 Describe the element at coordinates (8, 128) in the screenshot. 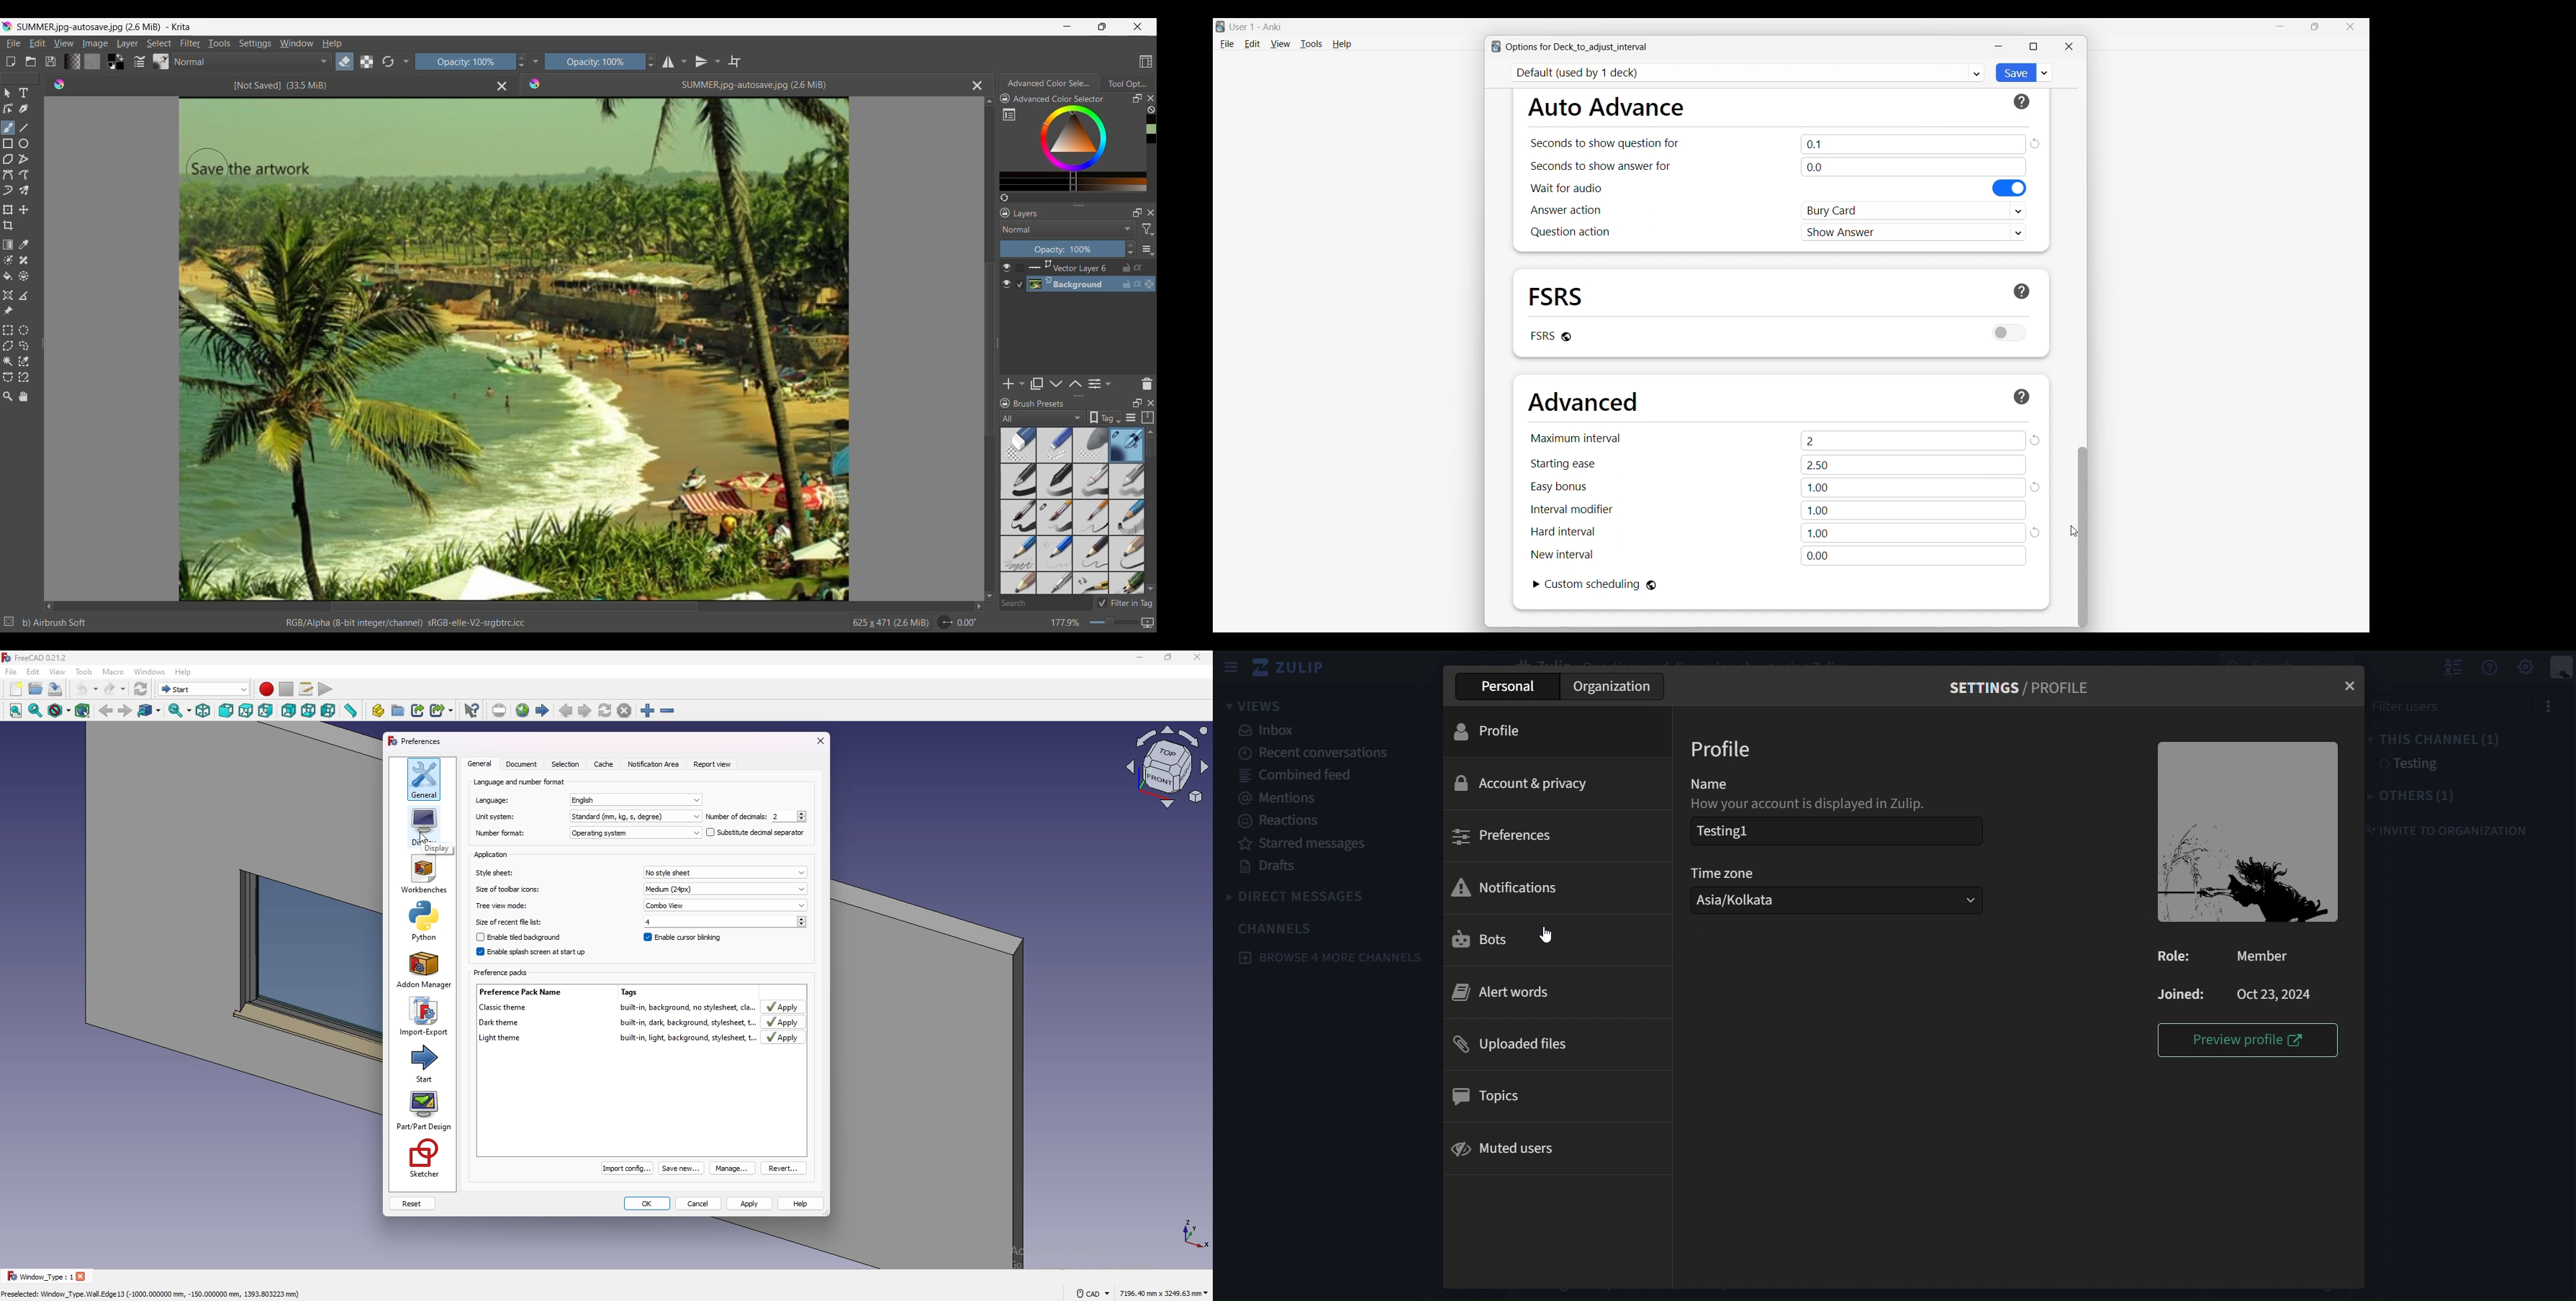

I see `Freehand brush tool, current selection` at that location.